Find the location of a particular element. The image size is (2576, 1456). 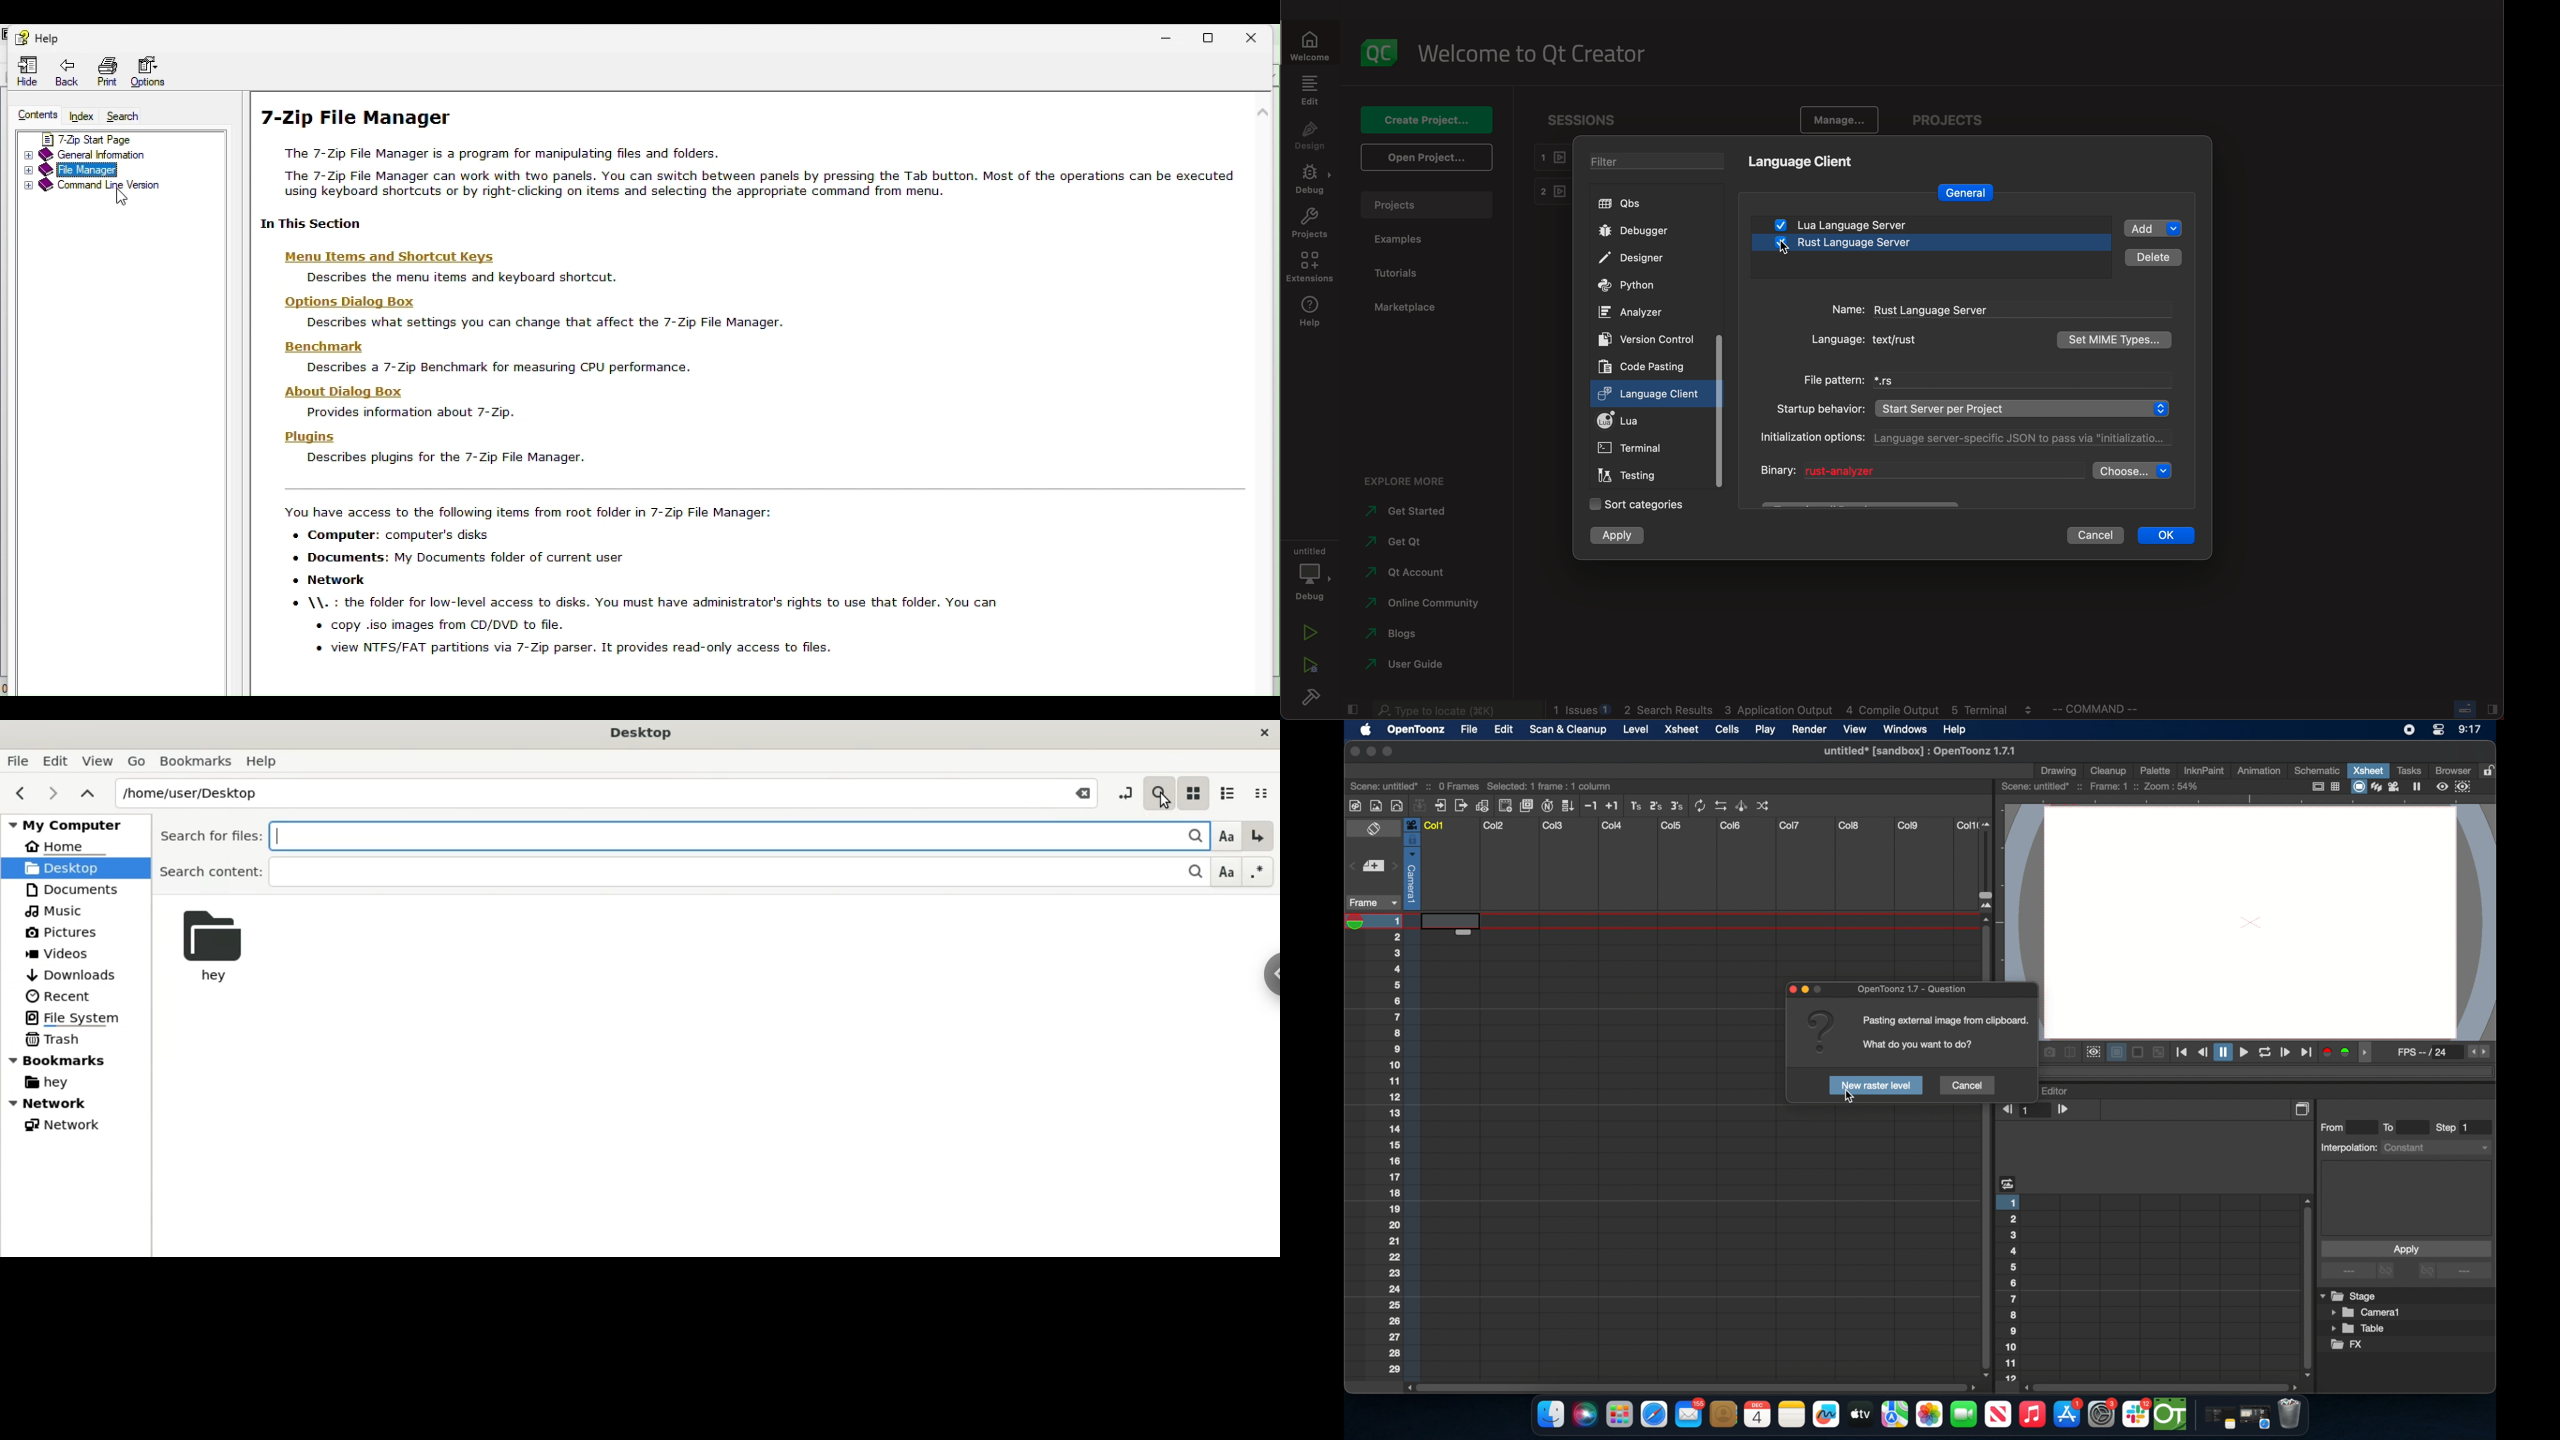

time is located at coordinates (2469, 731).